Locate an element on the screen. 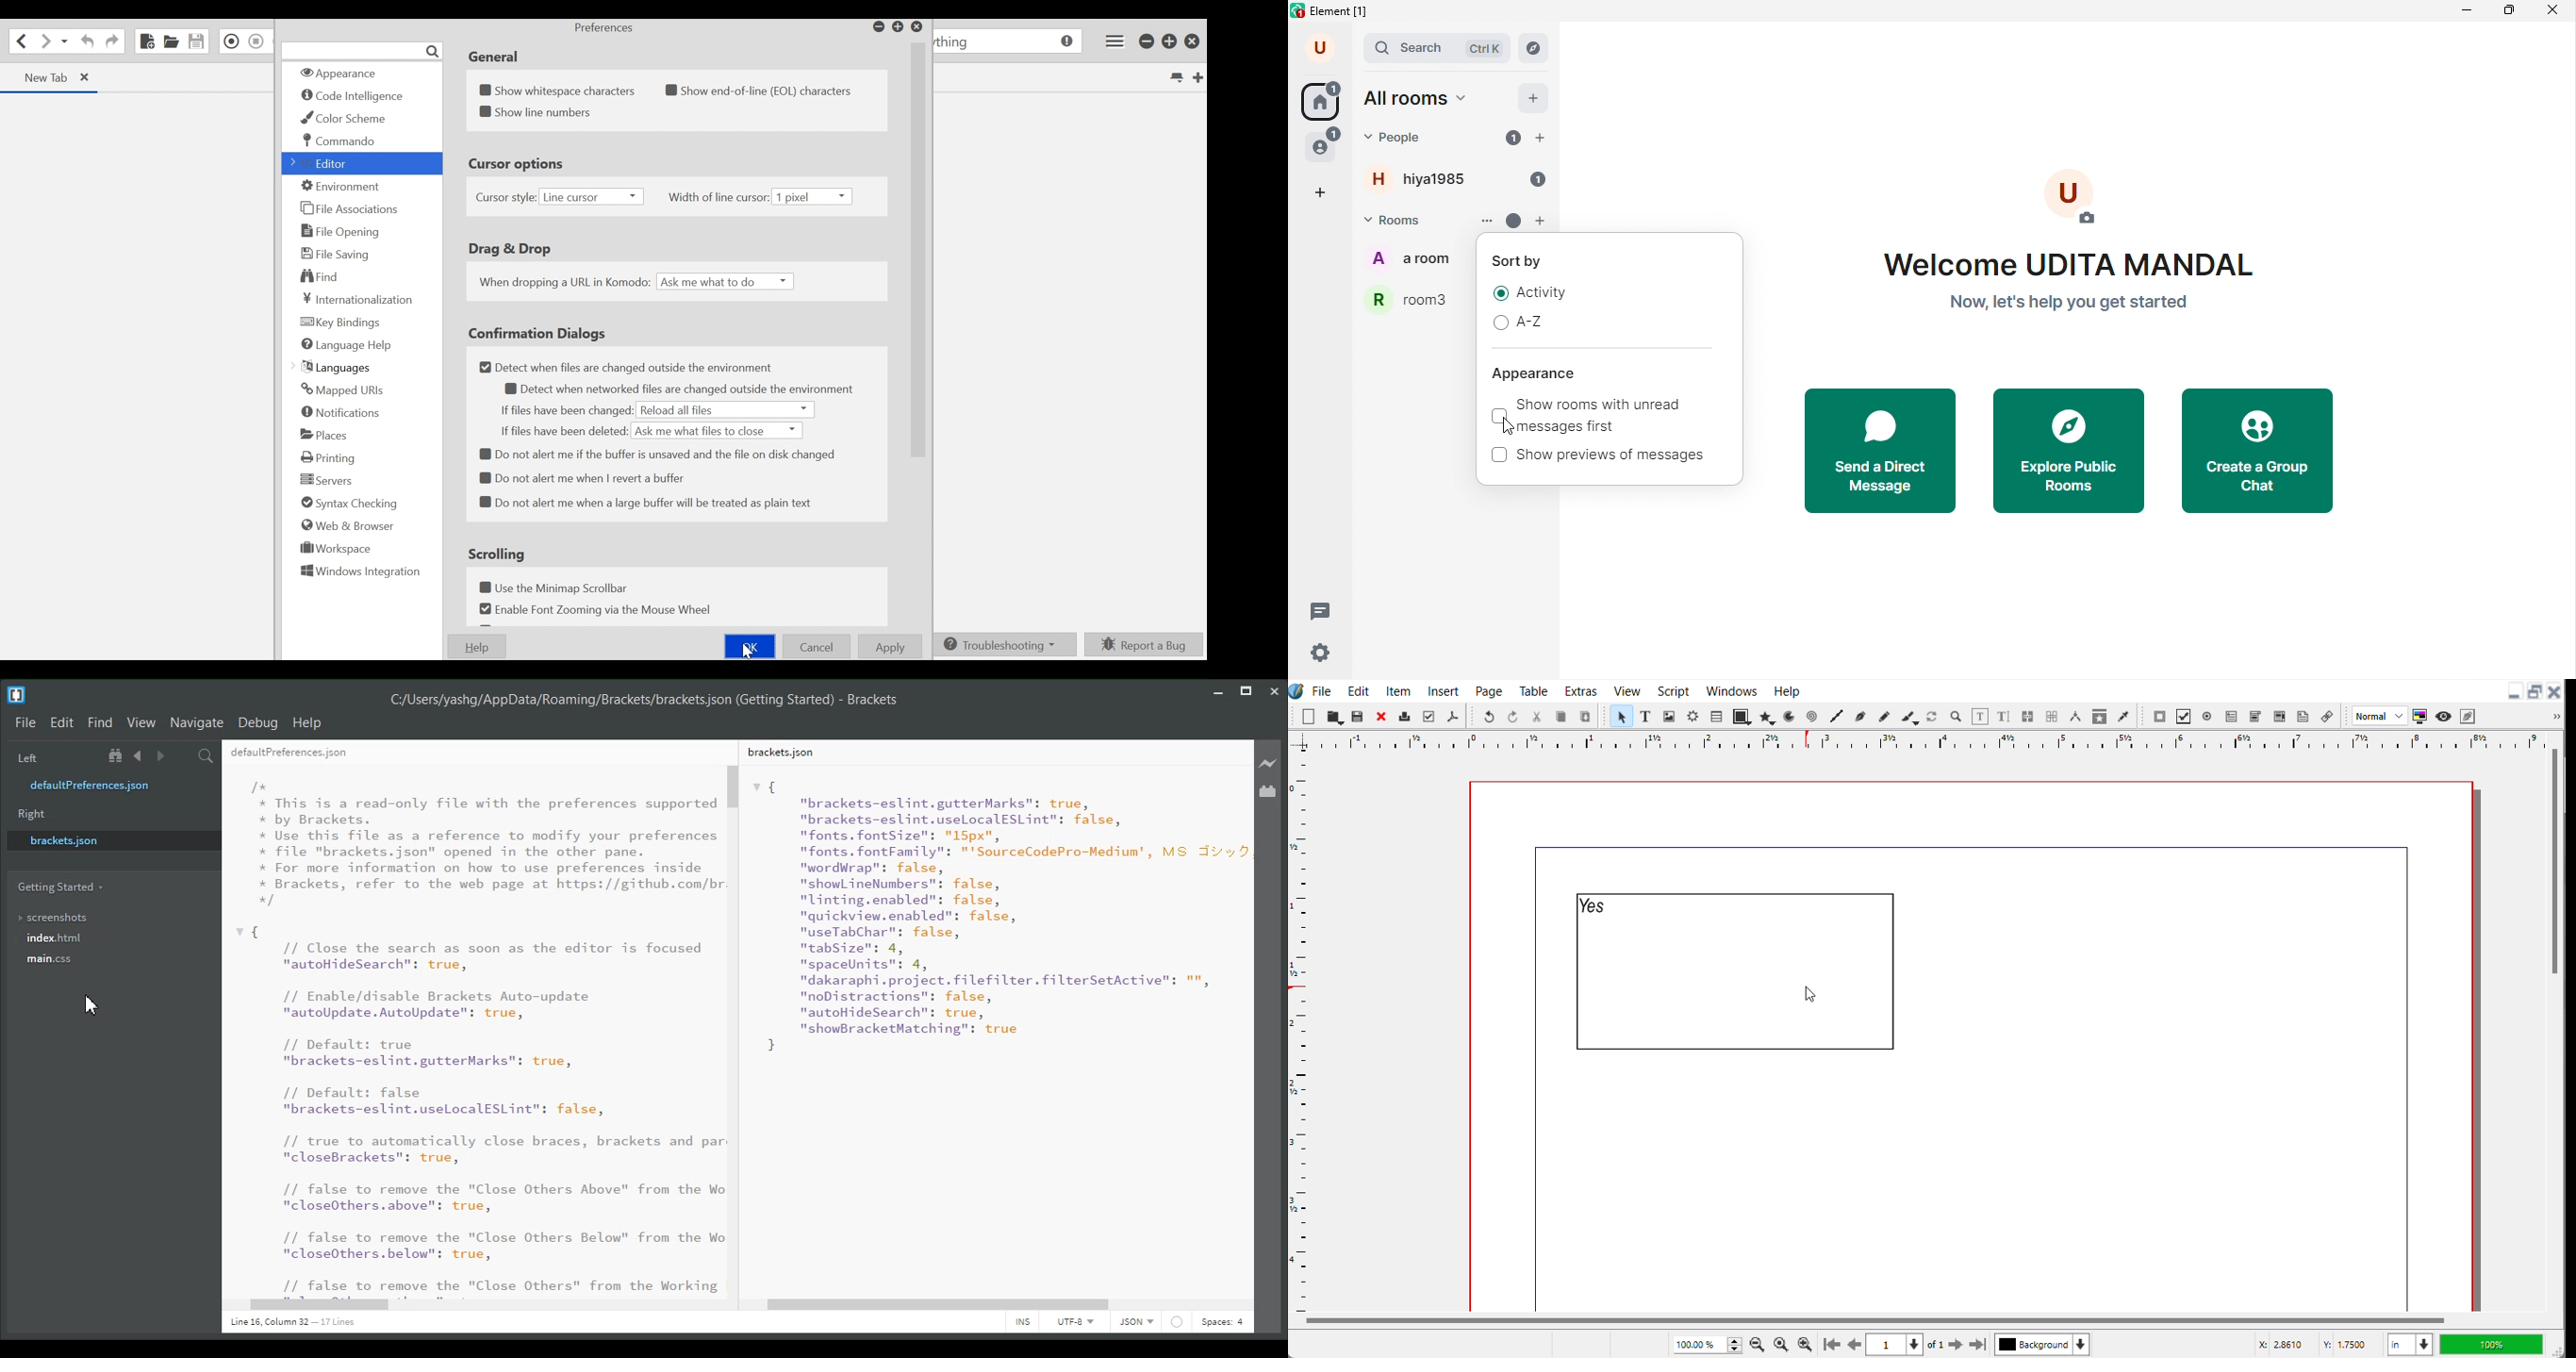 The width and height of the screenshot is (2576, 1372). Zoom Out is located at coordinates (1759, 1343).